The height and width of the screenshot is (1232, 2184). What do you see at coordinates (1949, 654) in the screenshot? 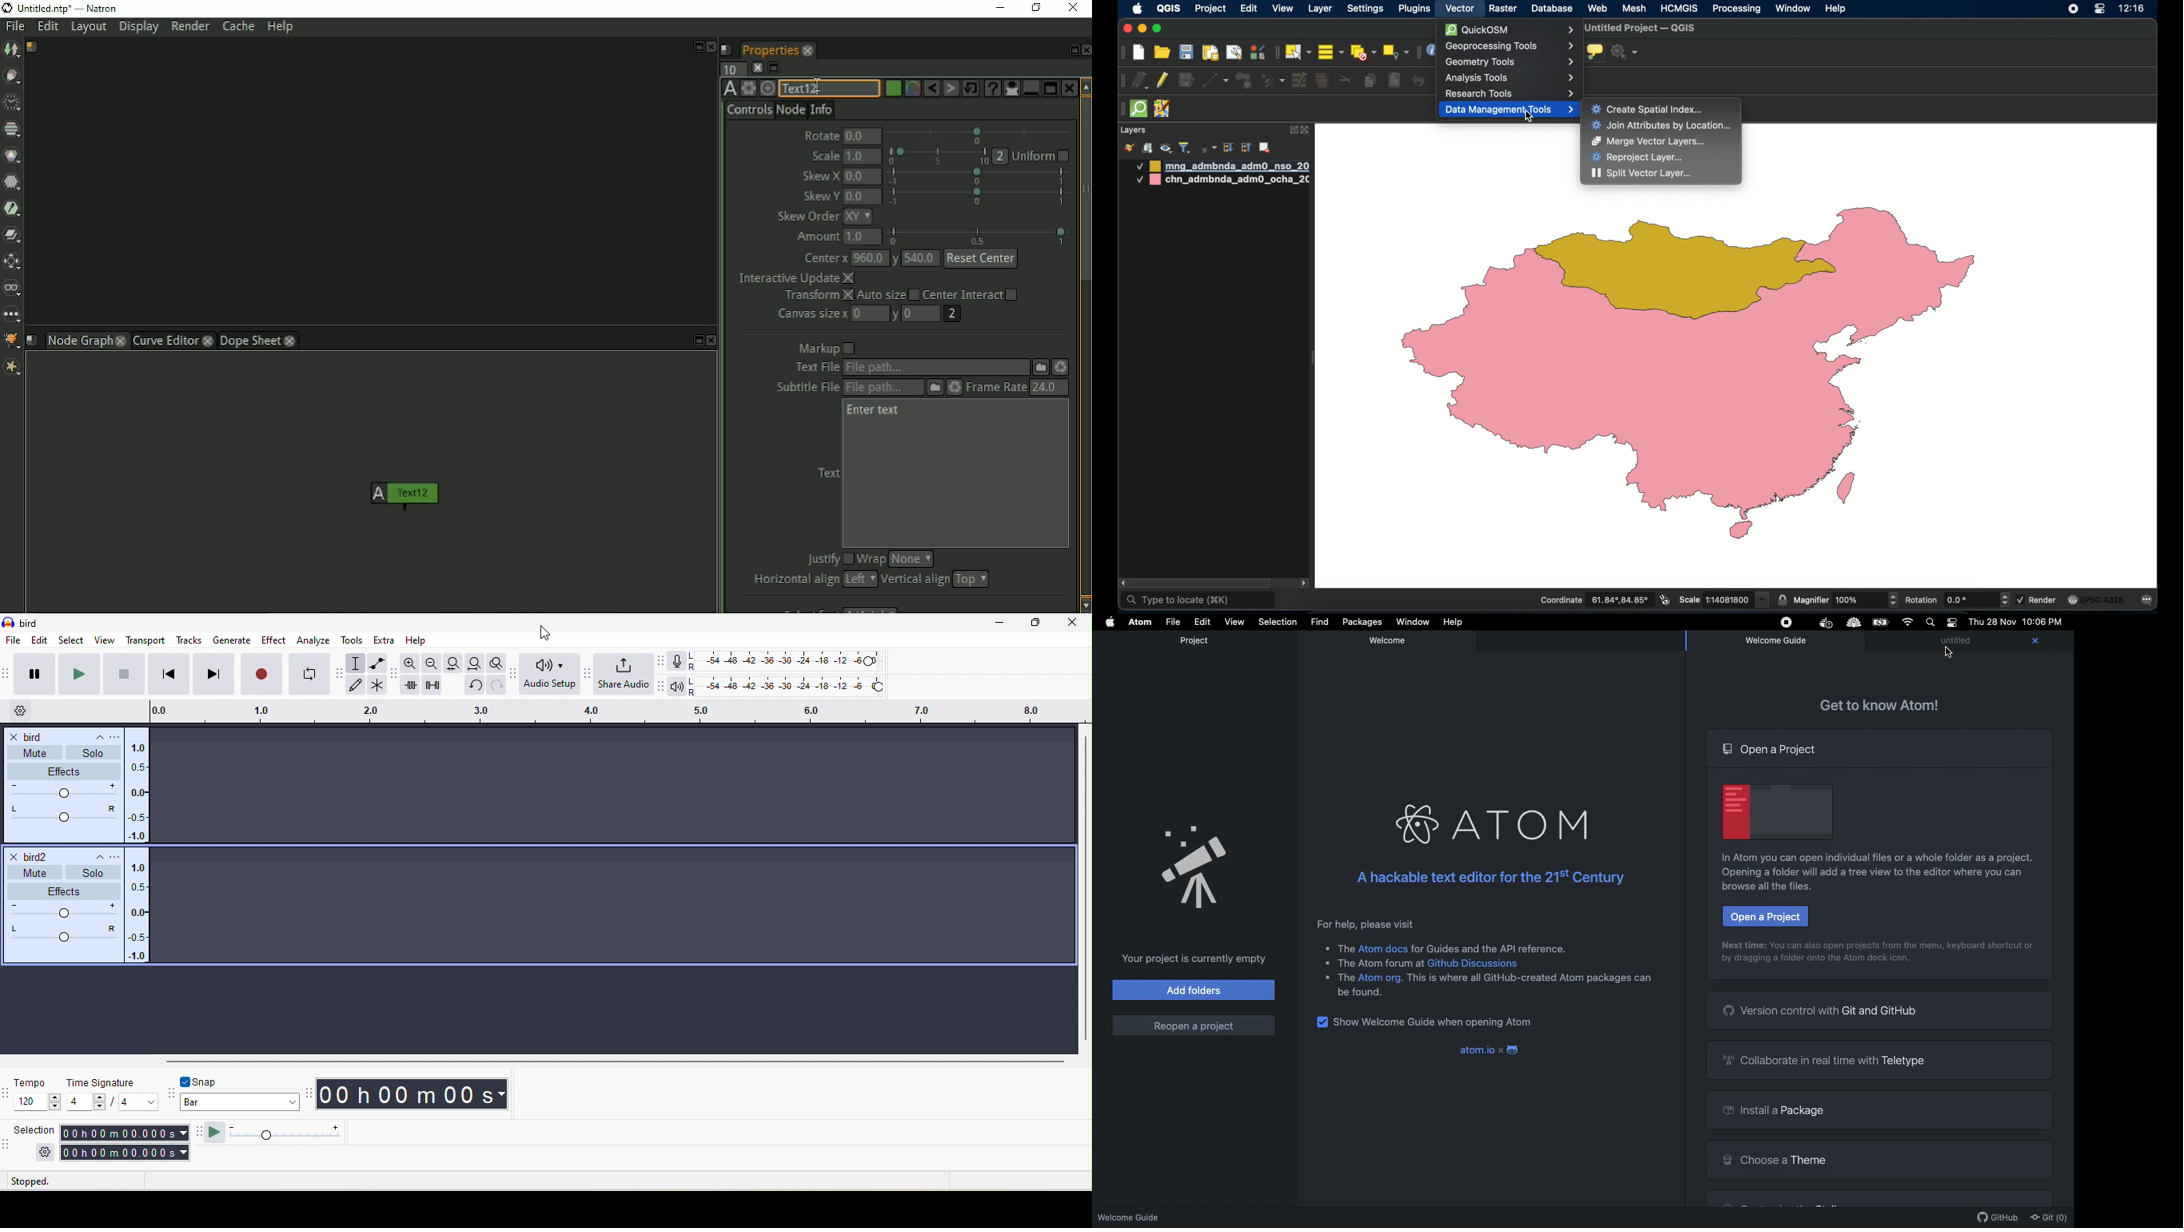
I see `` at bounding box center [1949, 654].